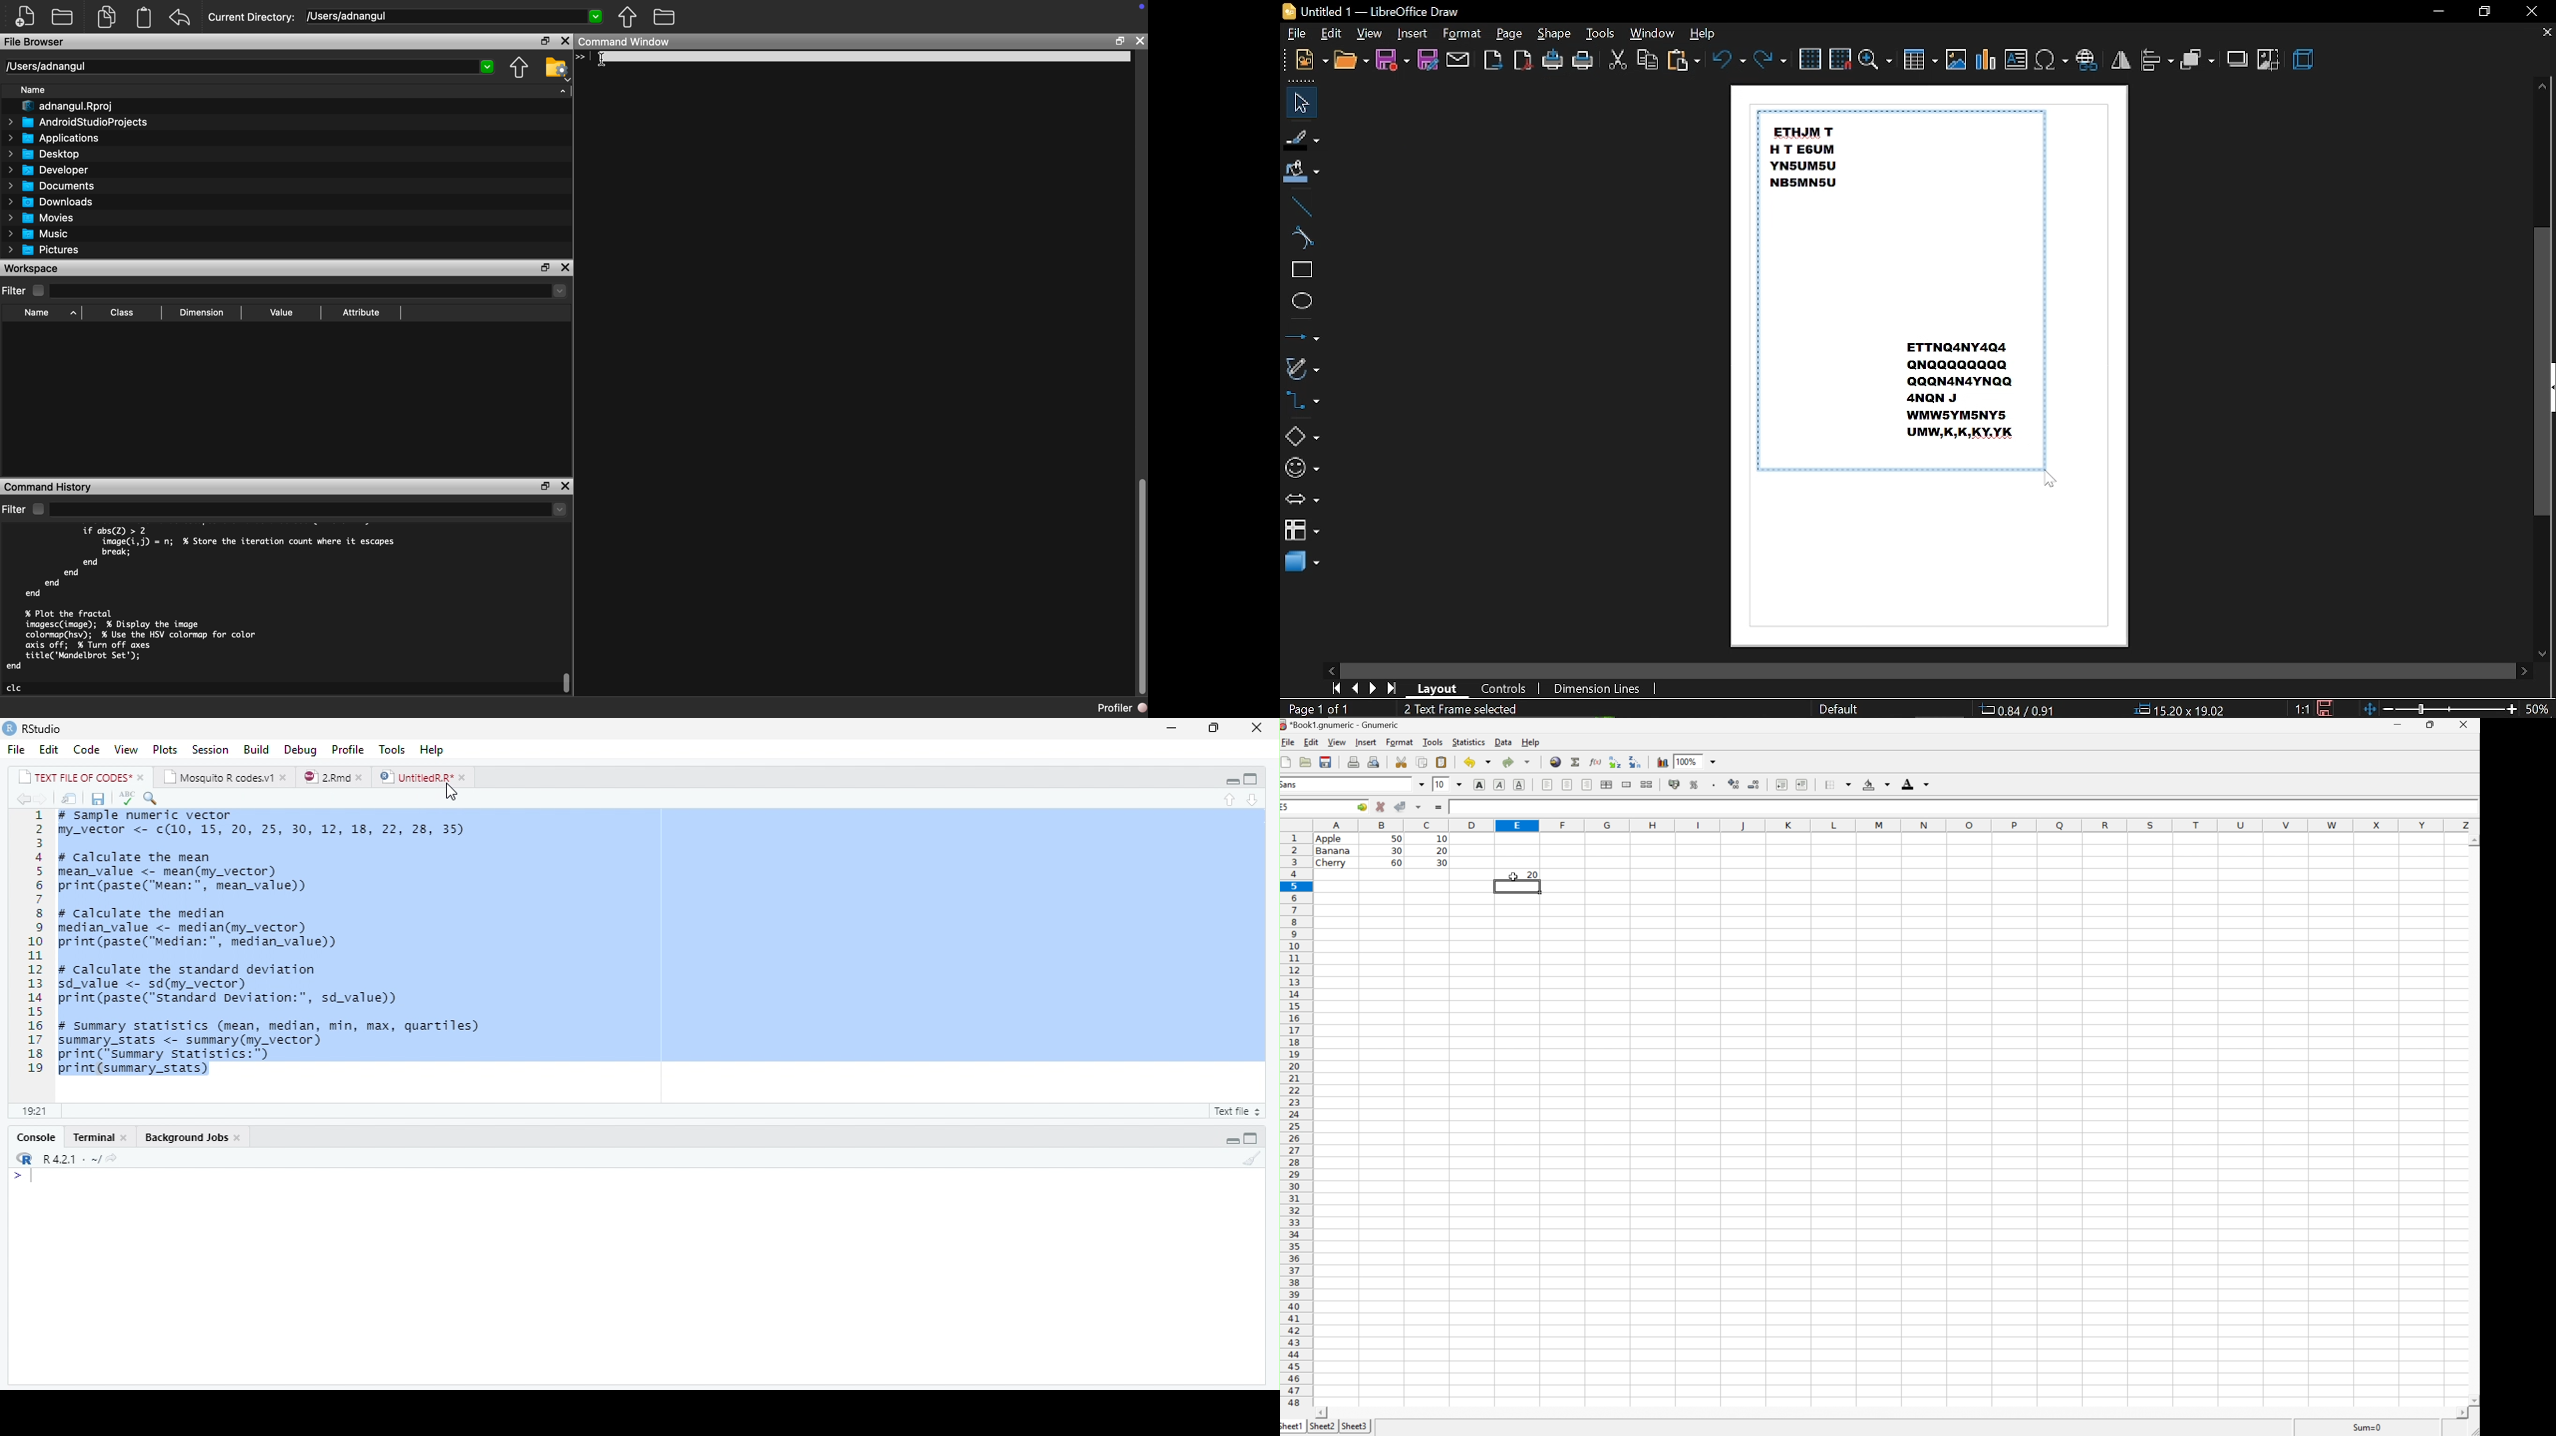  What do you see at coordinates (2122, 59) in the screenshot?
I see `flip` at bounding box center [2122, 59].